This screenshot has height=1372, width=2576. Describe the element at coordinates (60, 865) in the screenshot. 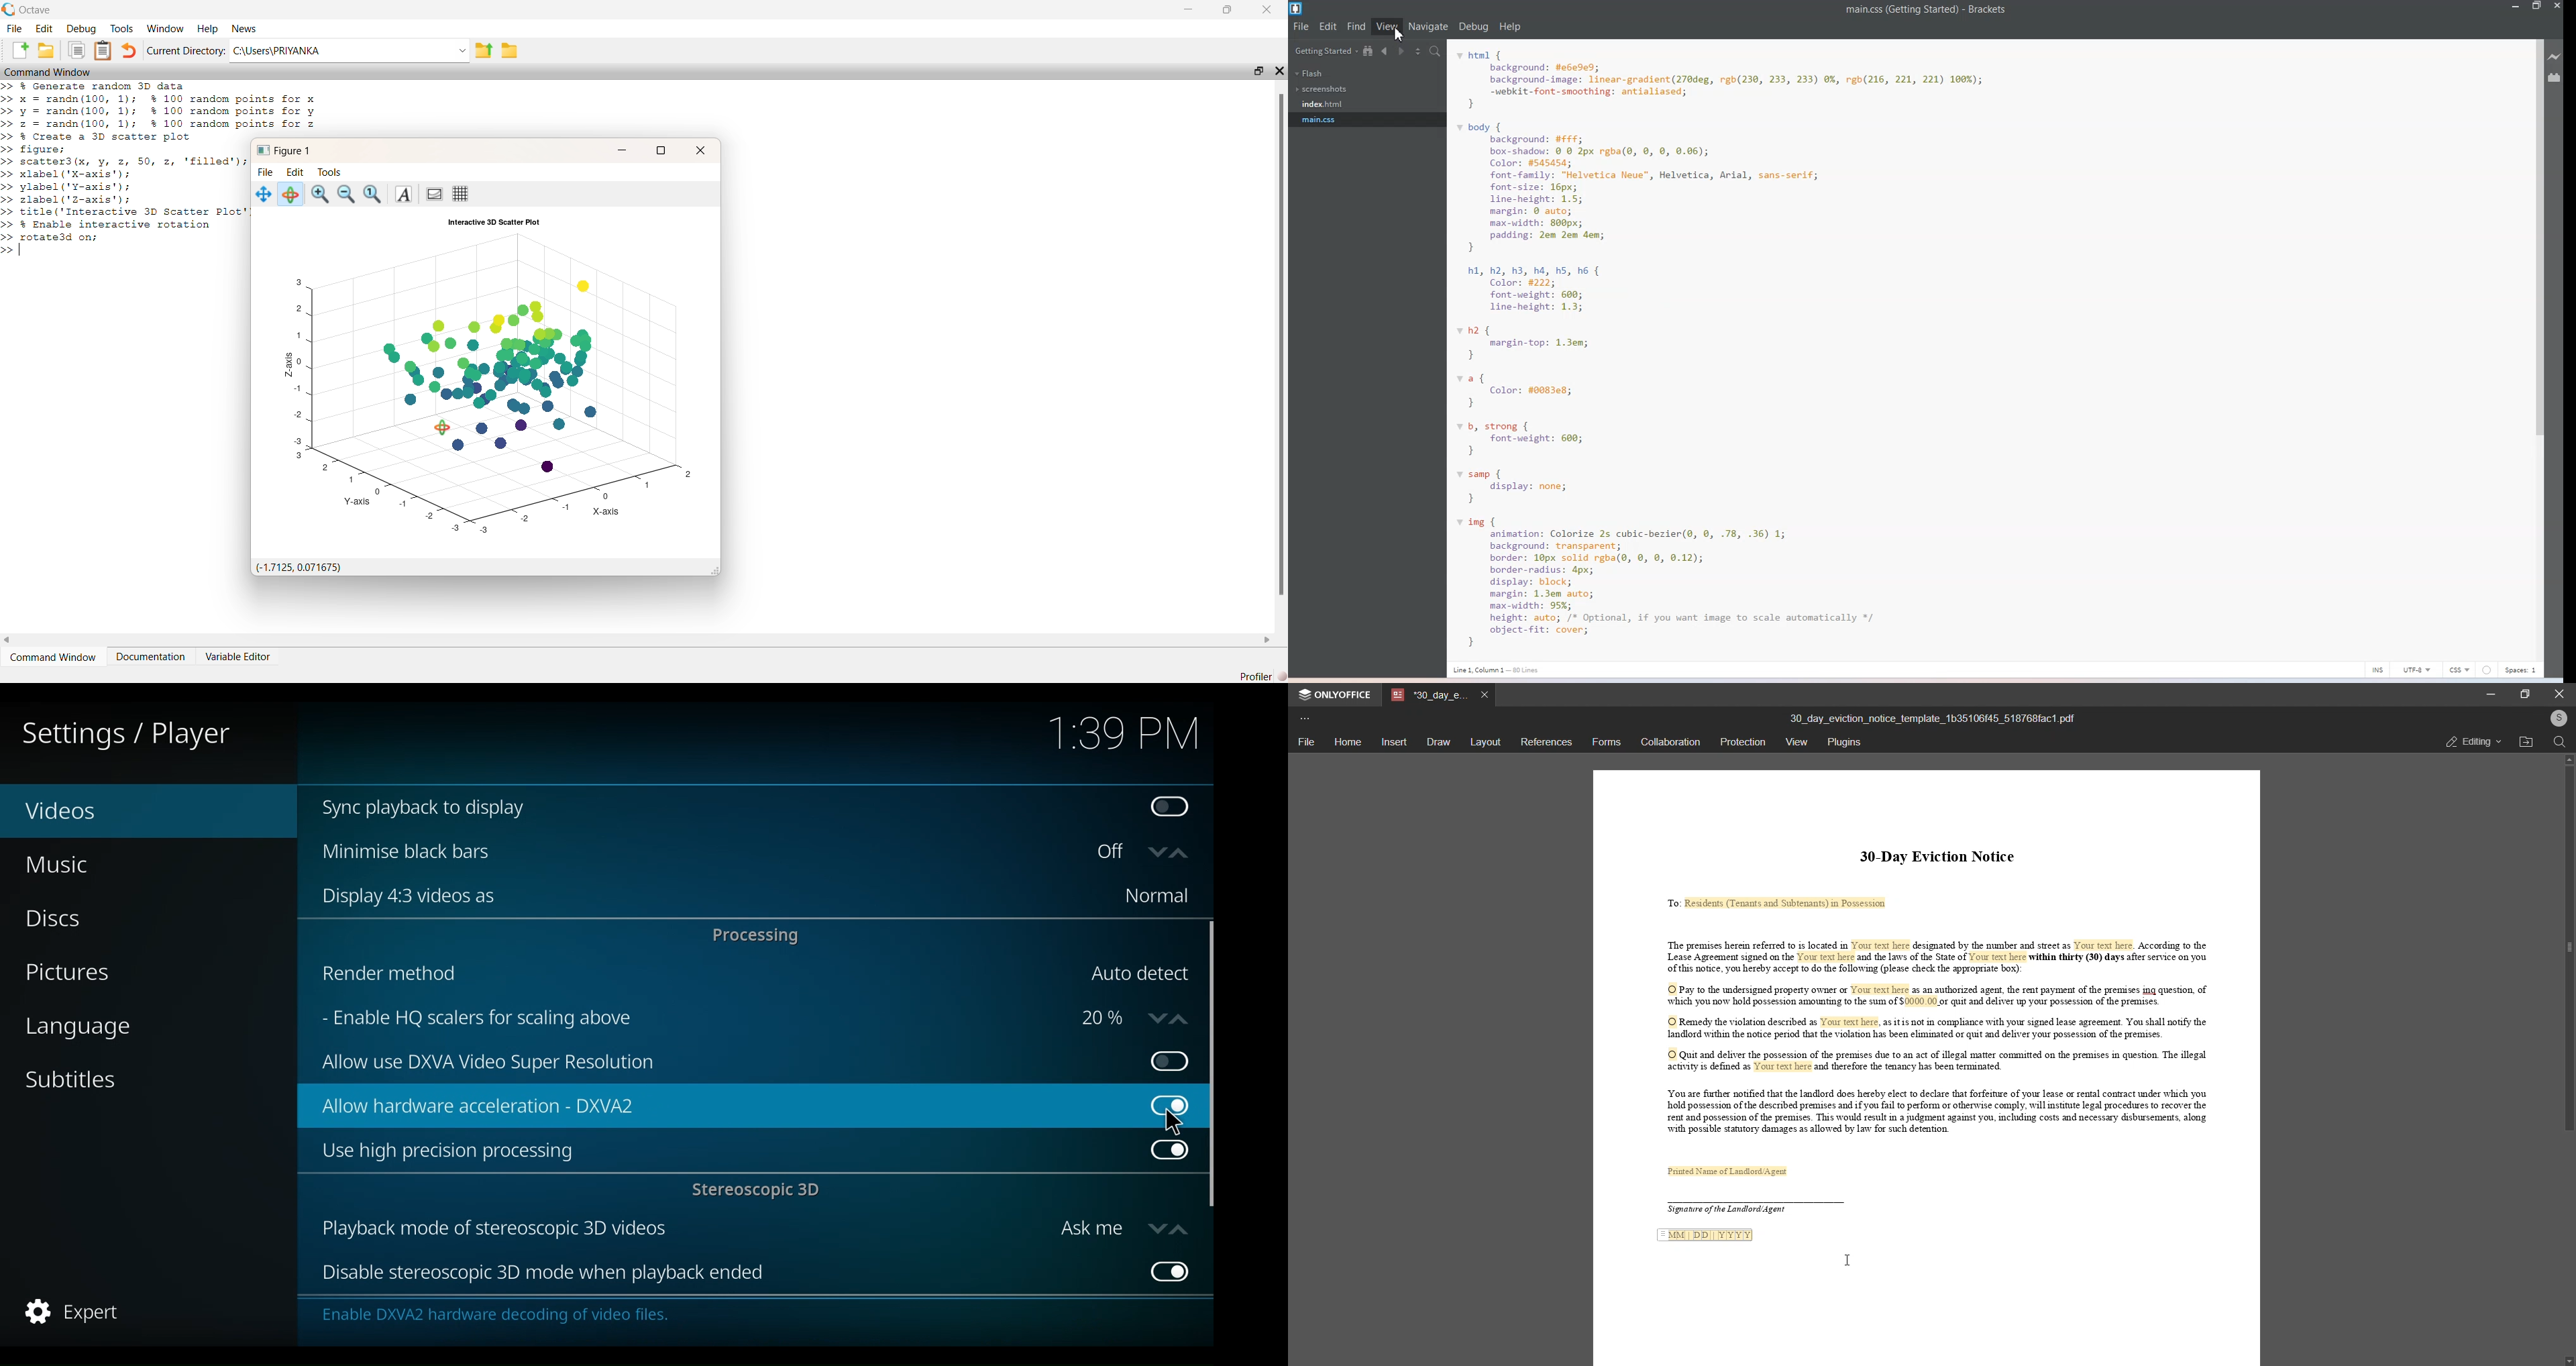

I see `Music` at that location.